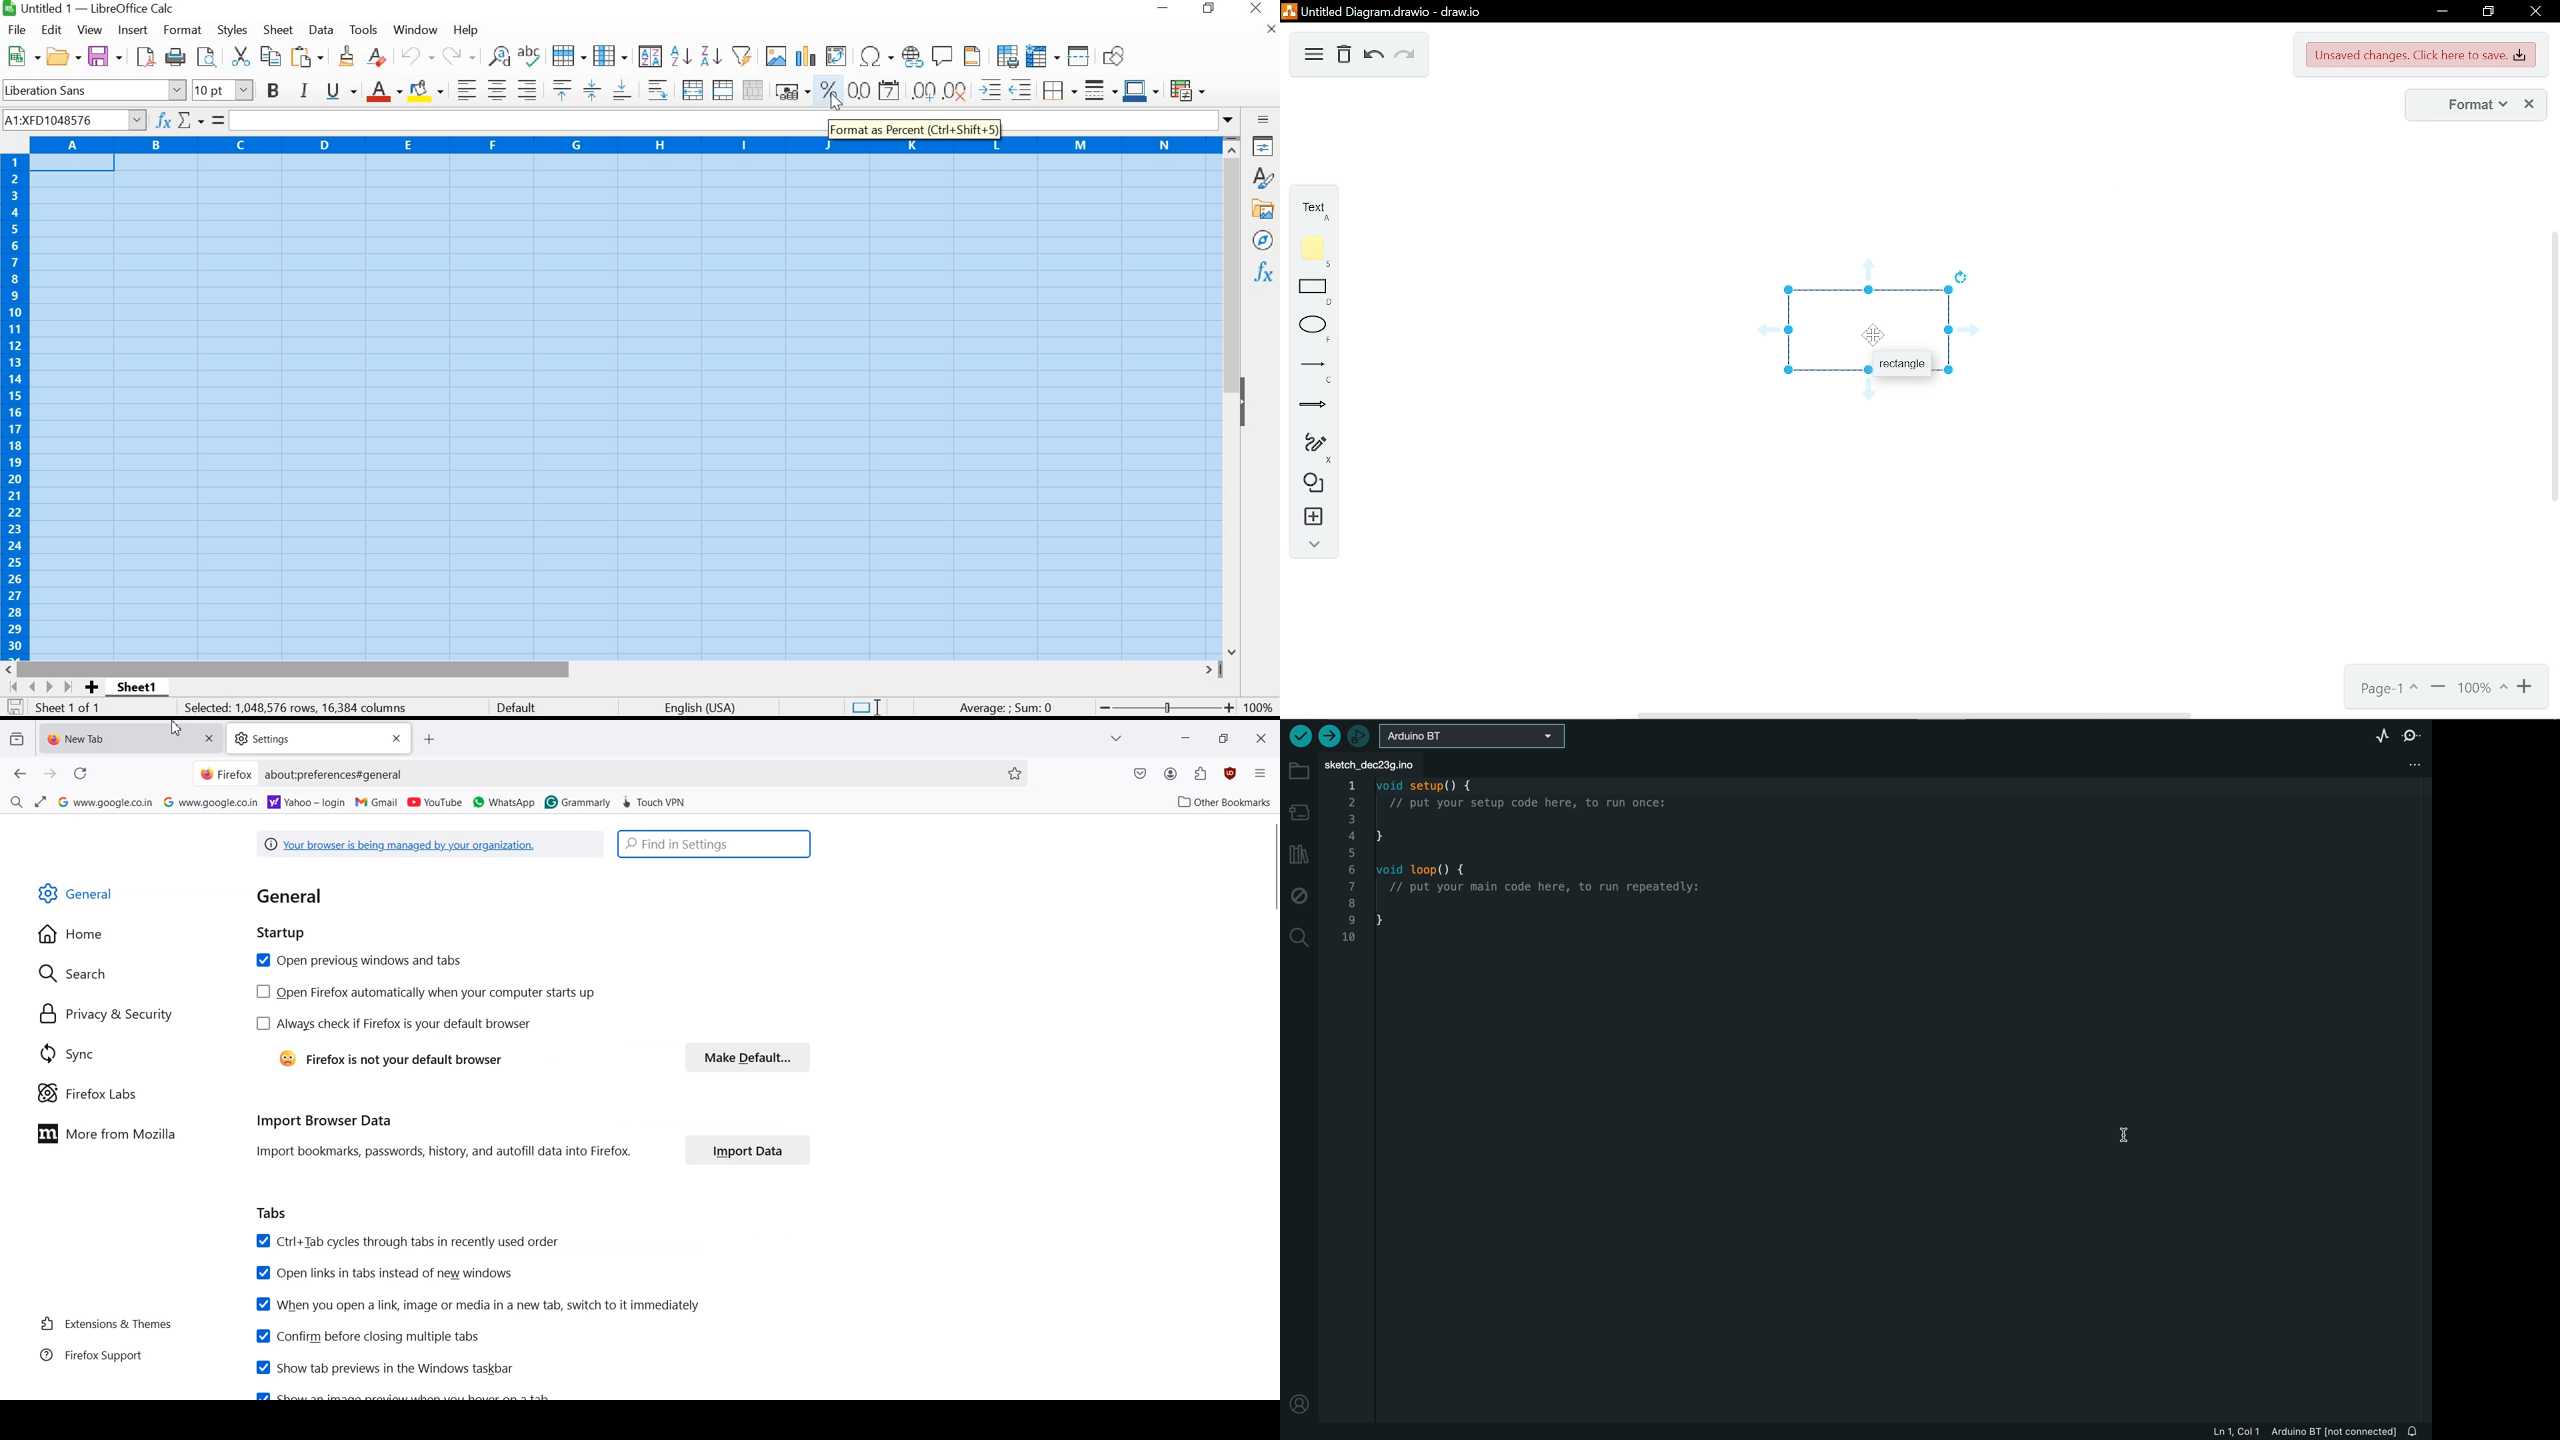  Describe the element at coordinates (95, 687) in the screenshot. I see `Add sheet` at that location.